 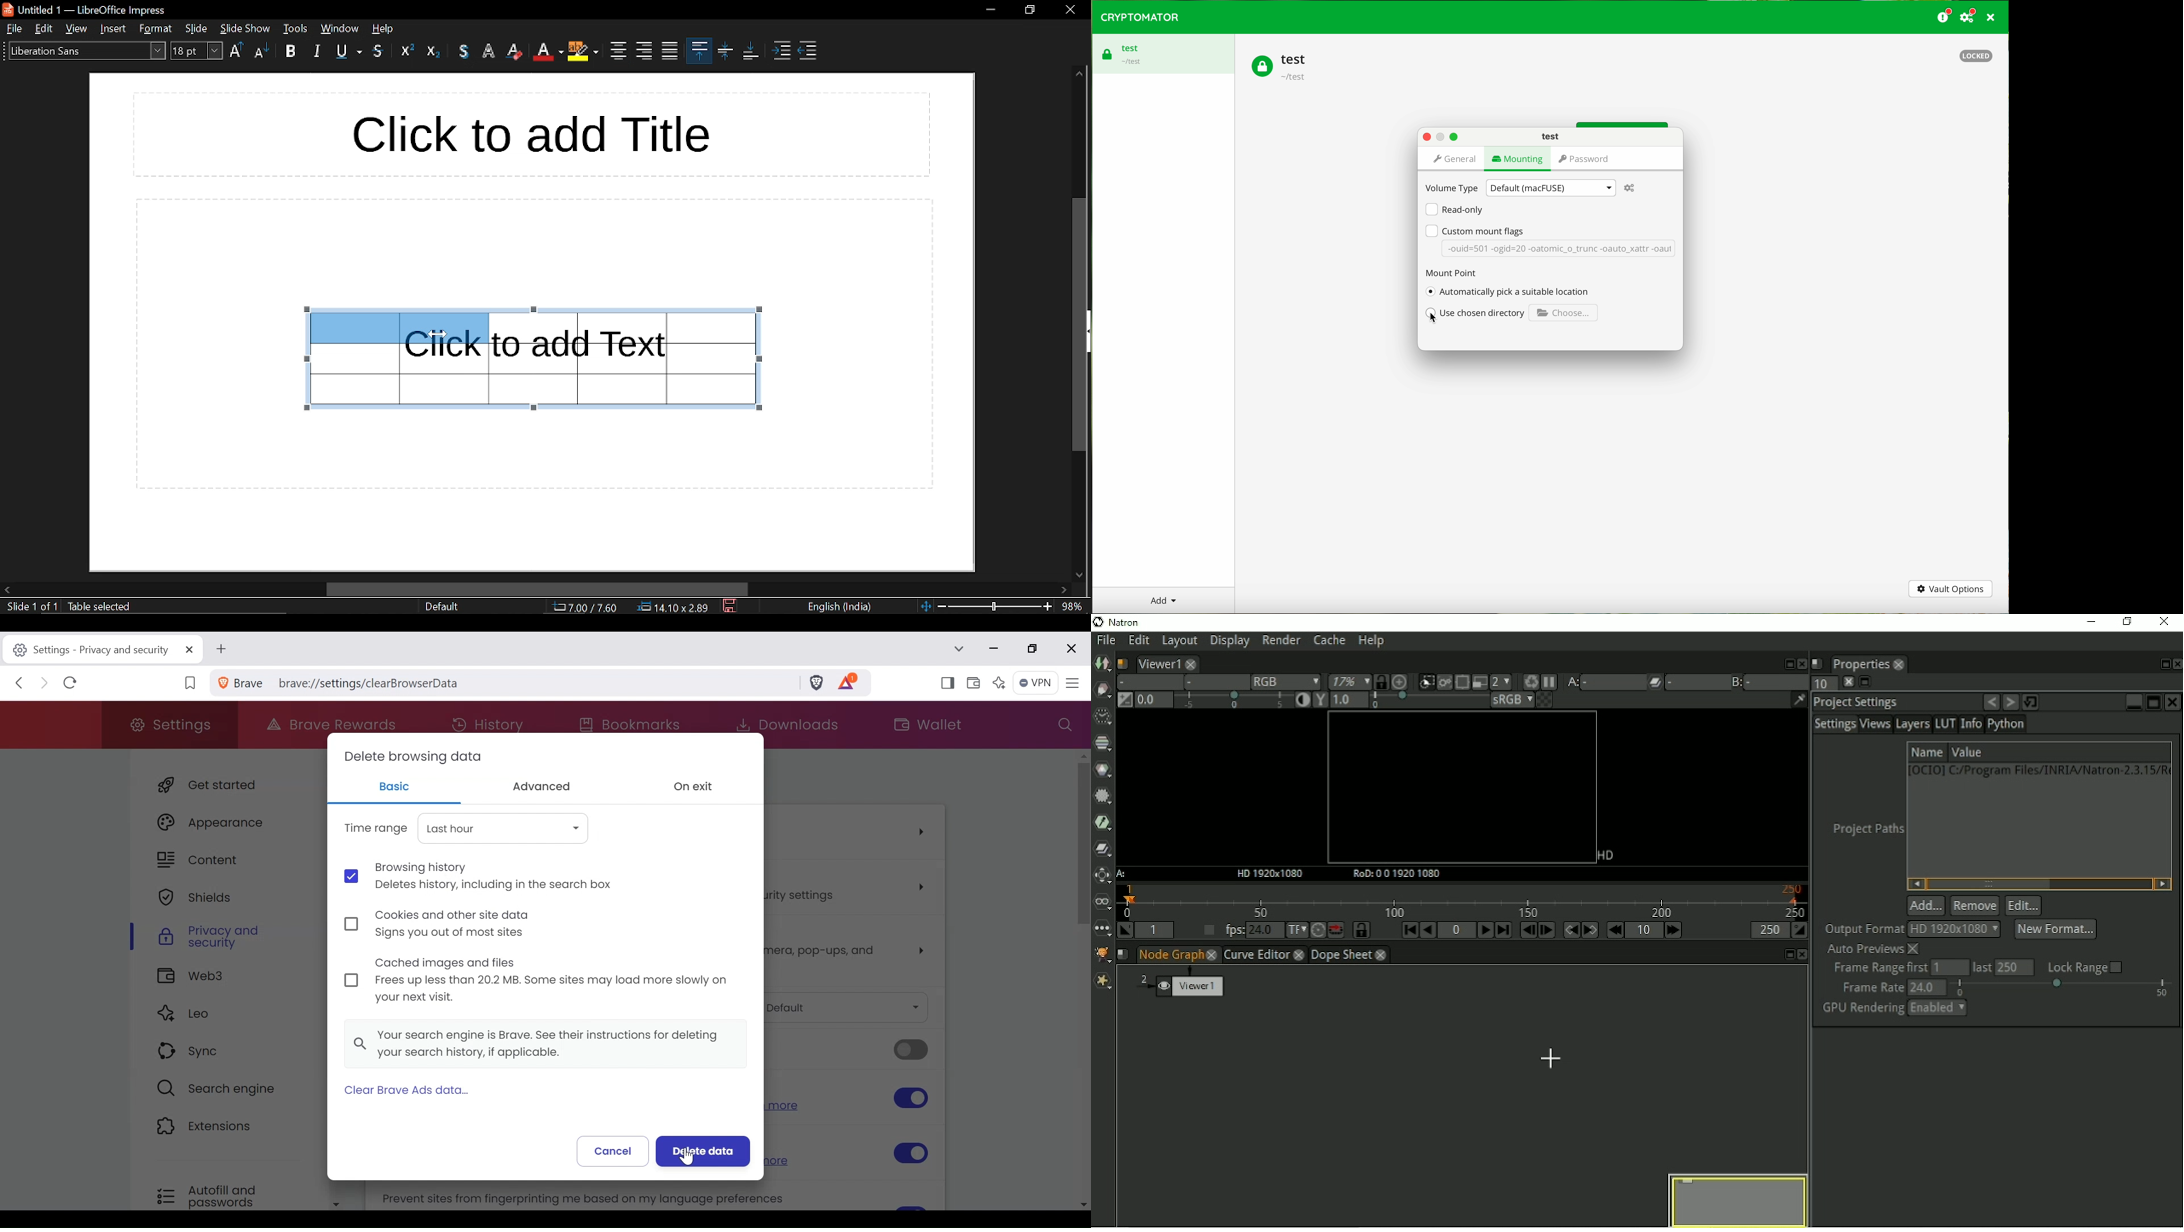 I want to click on text size, so click(x=197, y=52).